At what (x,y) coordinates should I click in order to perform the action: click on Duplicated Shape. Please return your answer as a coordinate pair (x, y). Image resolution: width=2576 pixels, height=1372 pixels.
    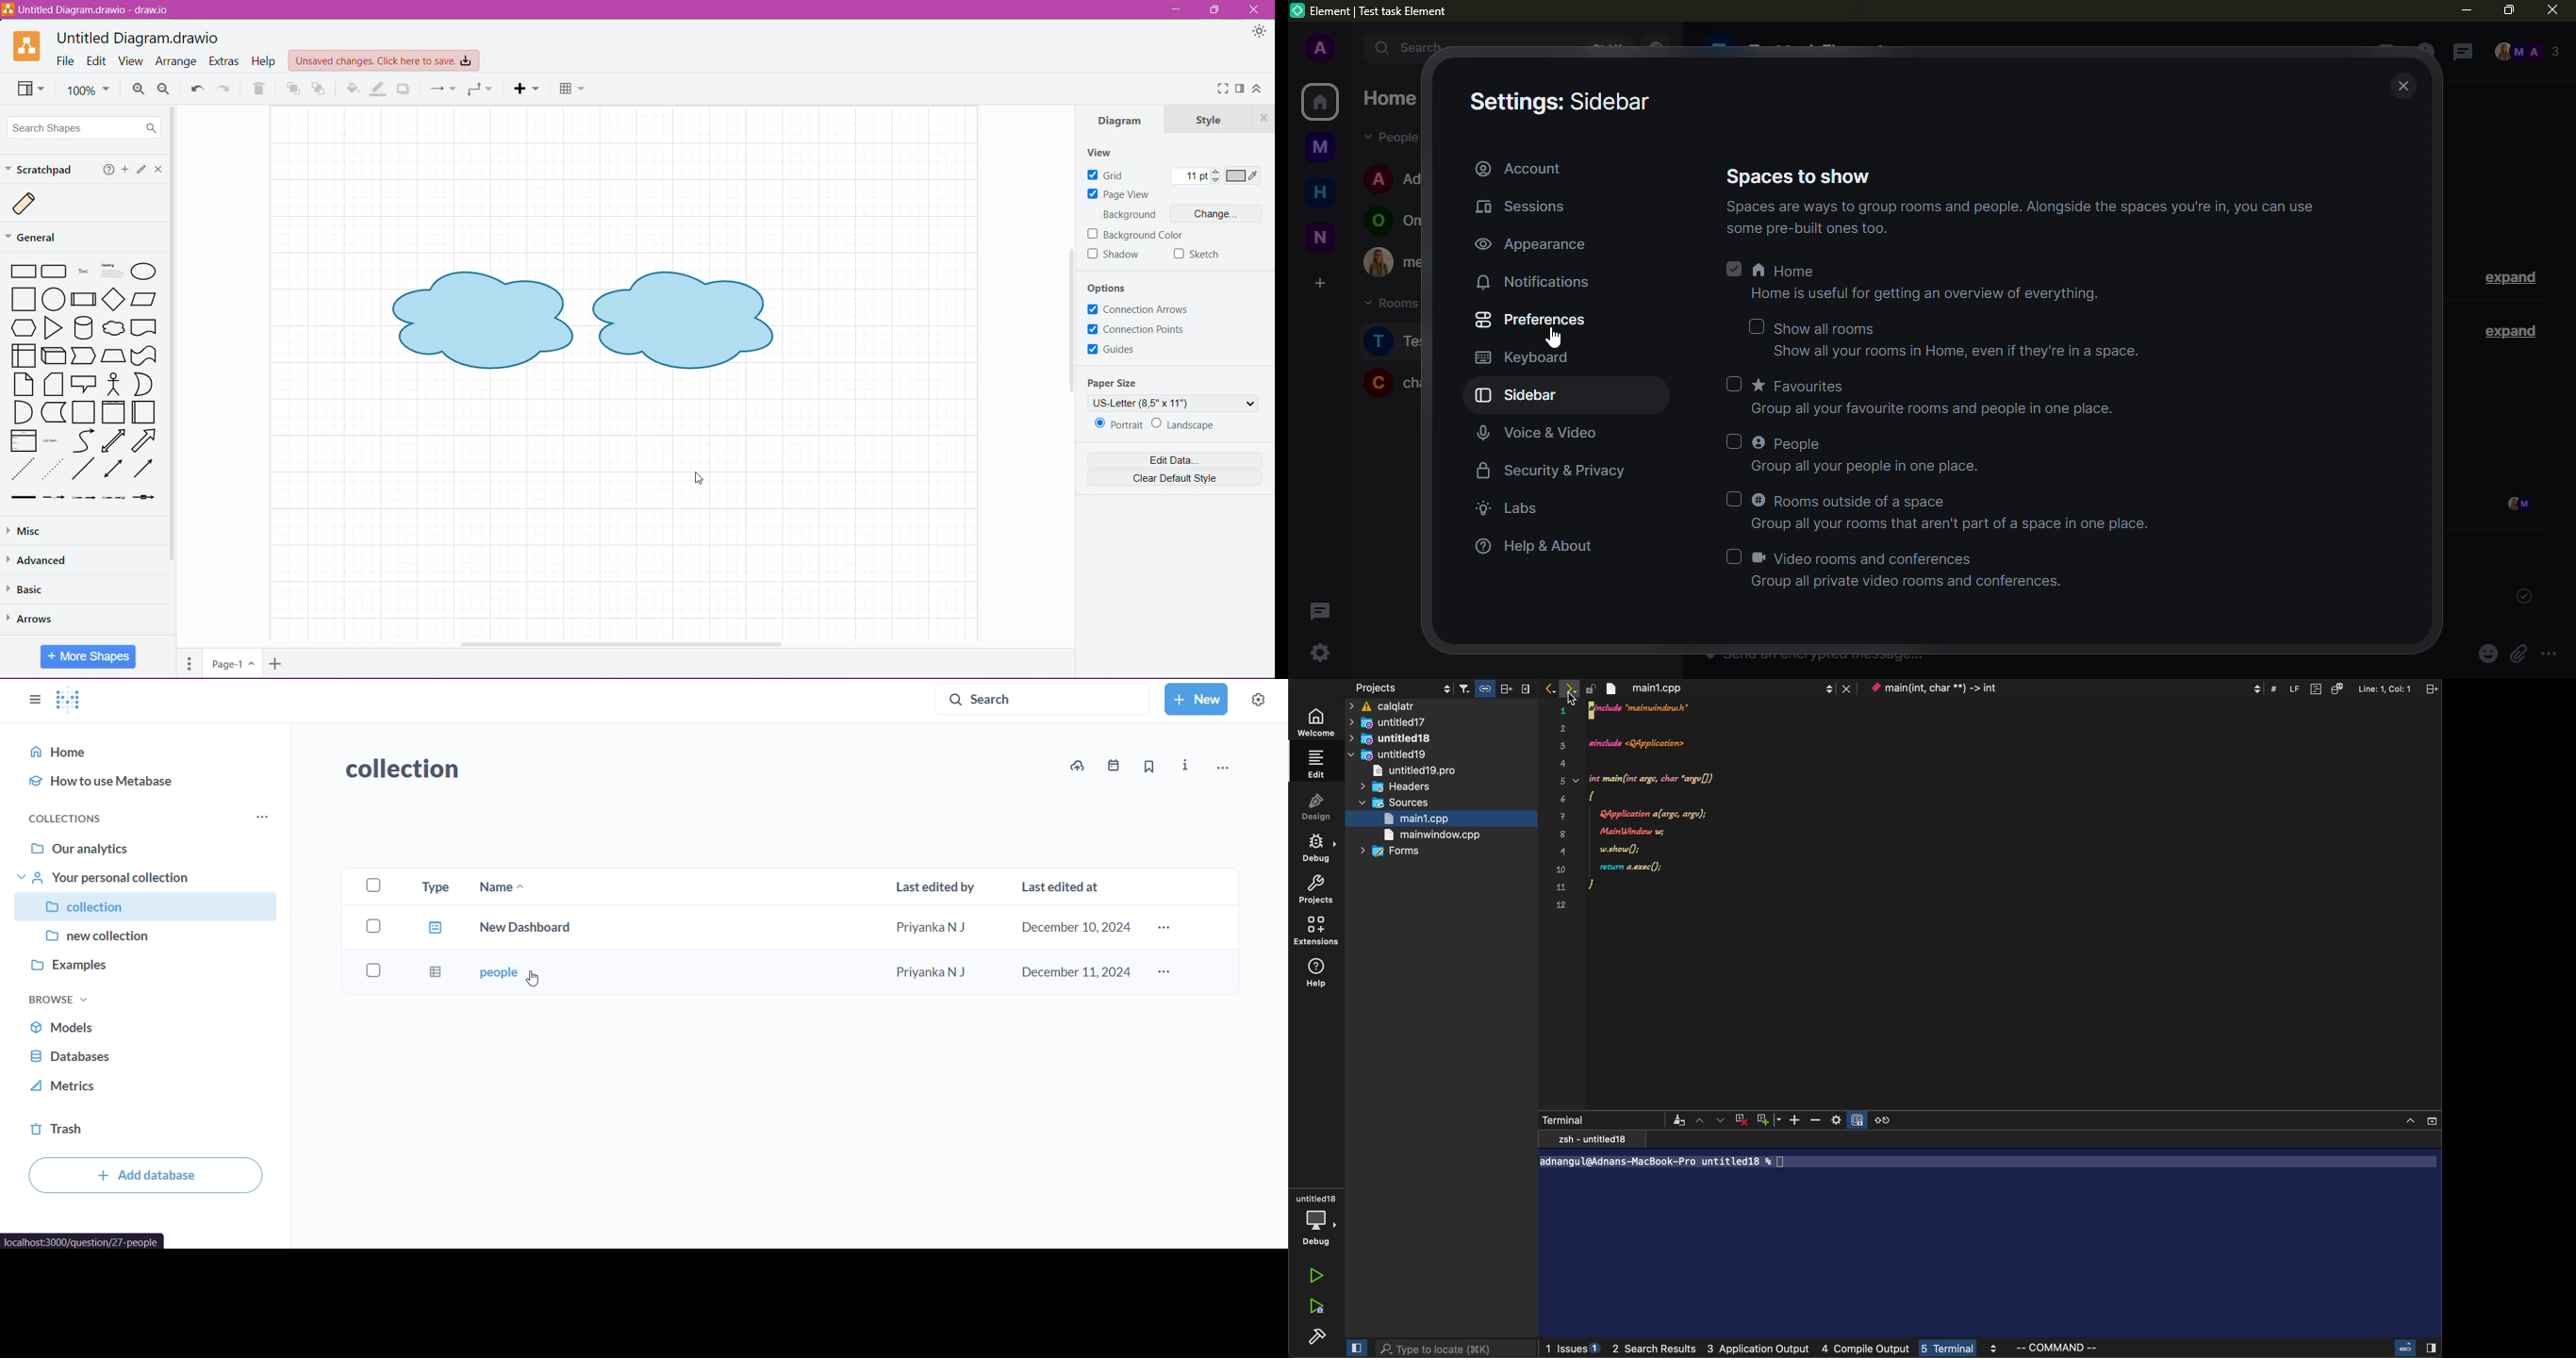
    Looking at the image, I should click on (688, 322).